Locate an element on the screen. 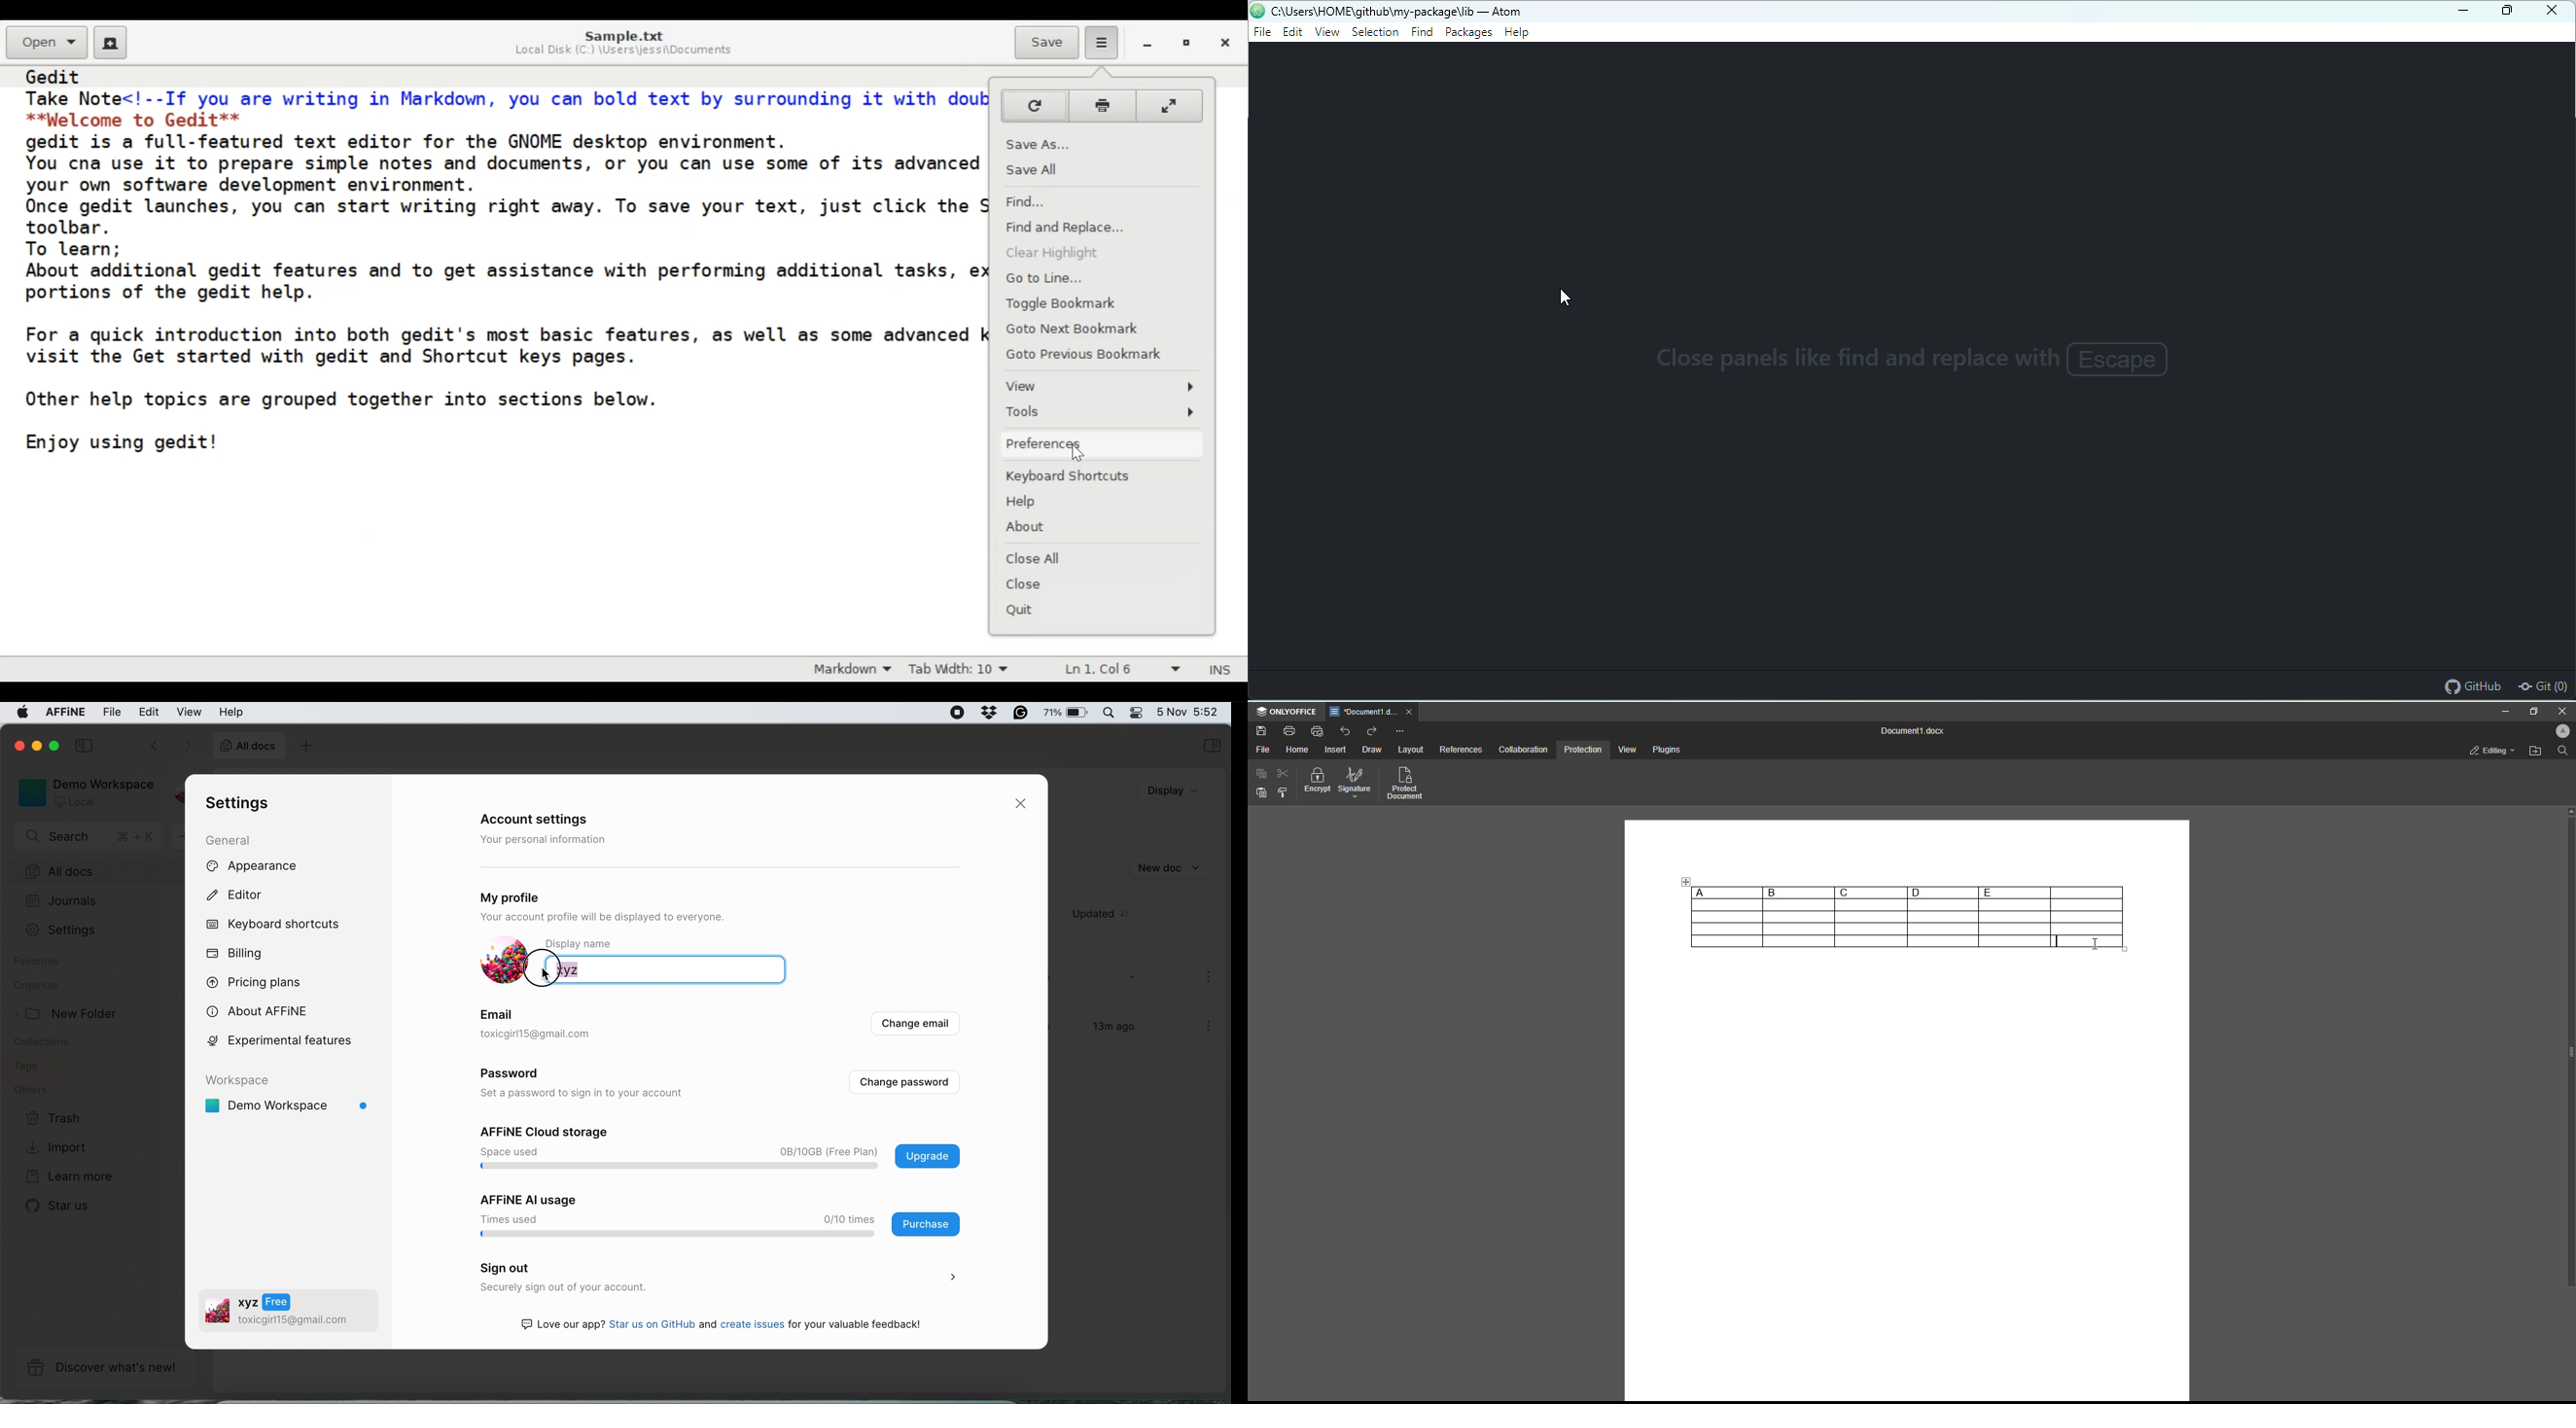 This screenshot has height=1428, width=2576. Plugins is located at coordinates (1665, 750).